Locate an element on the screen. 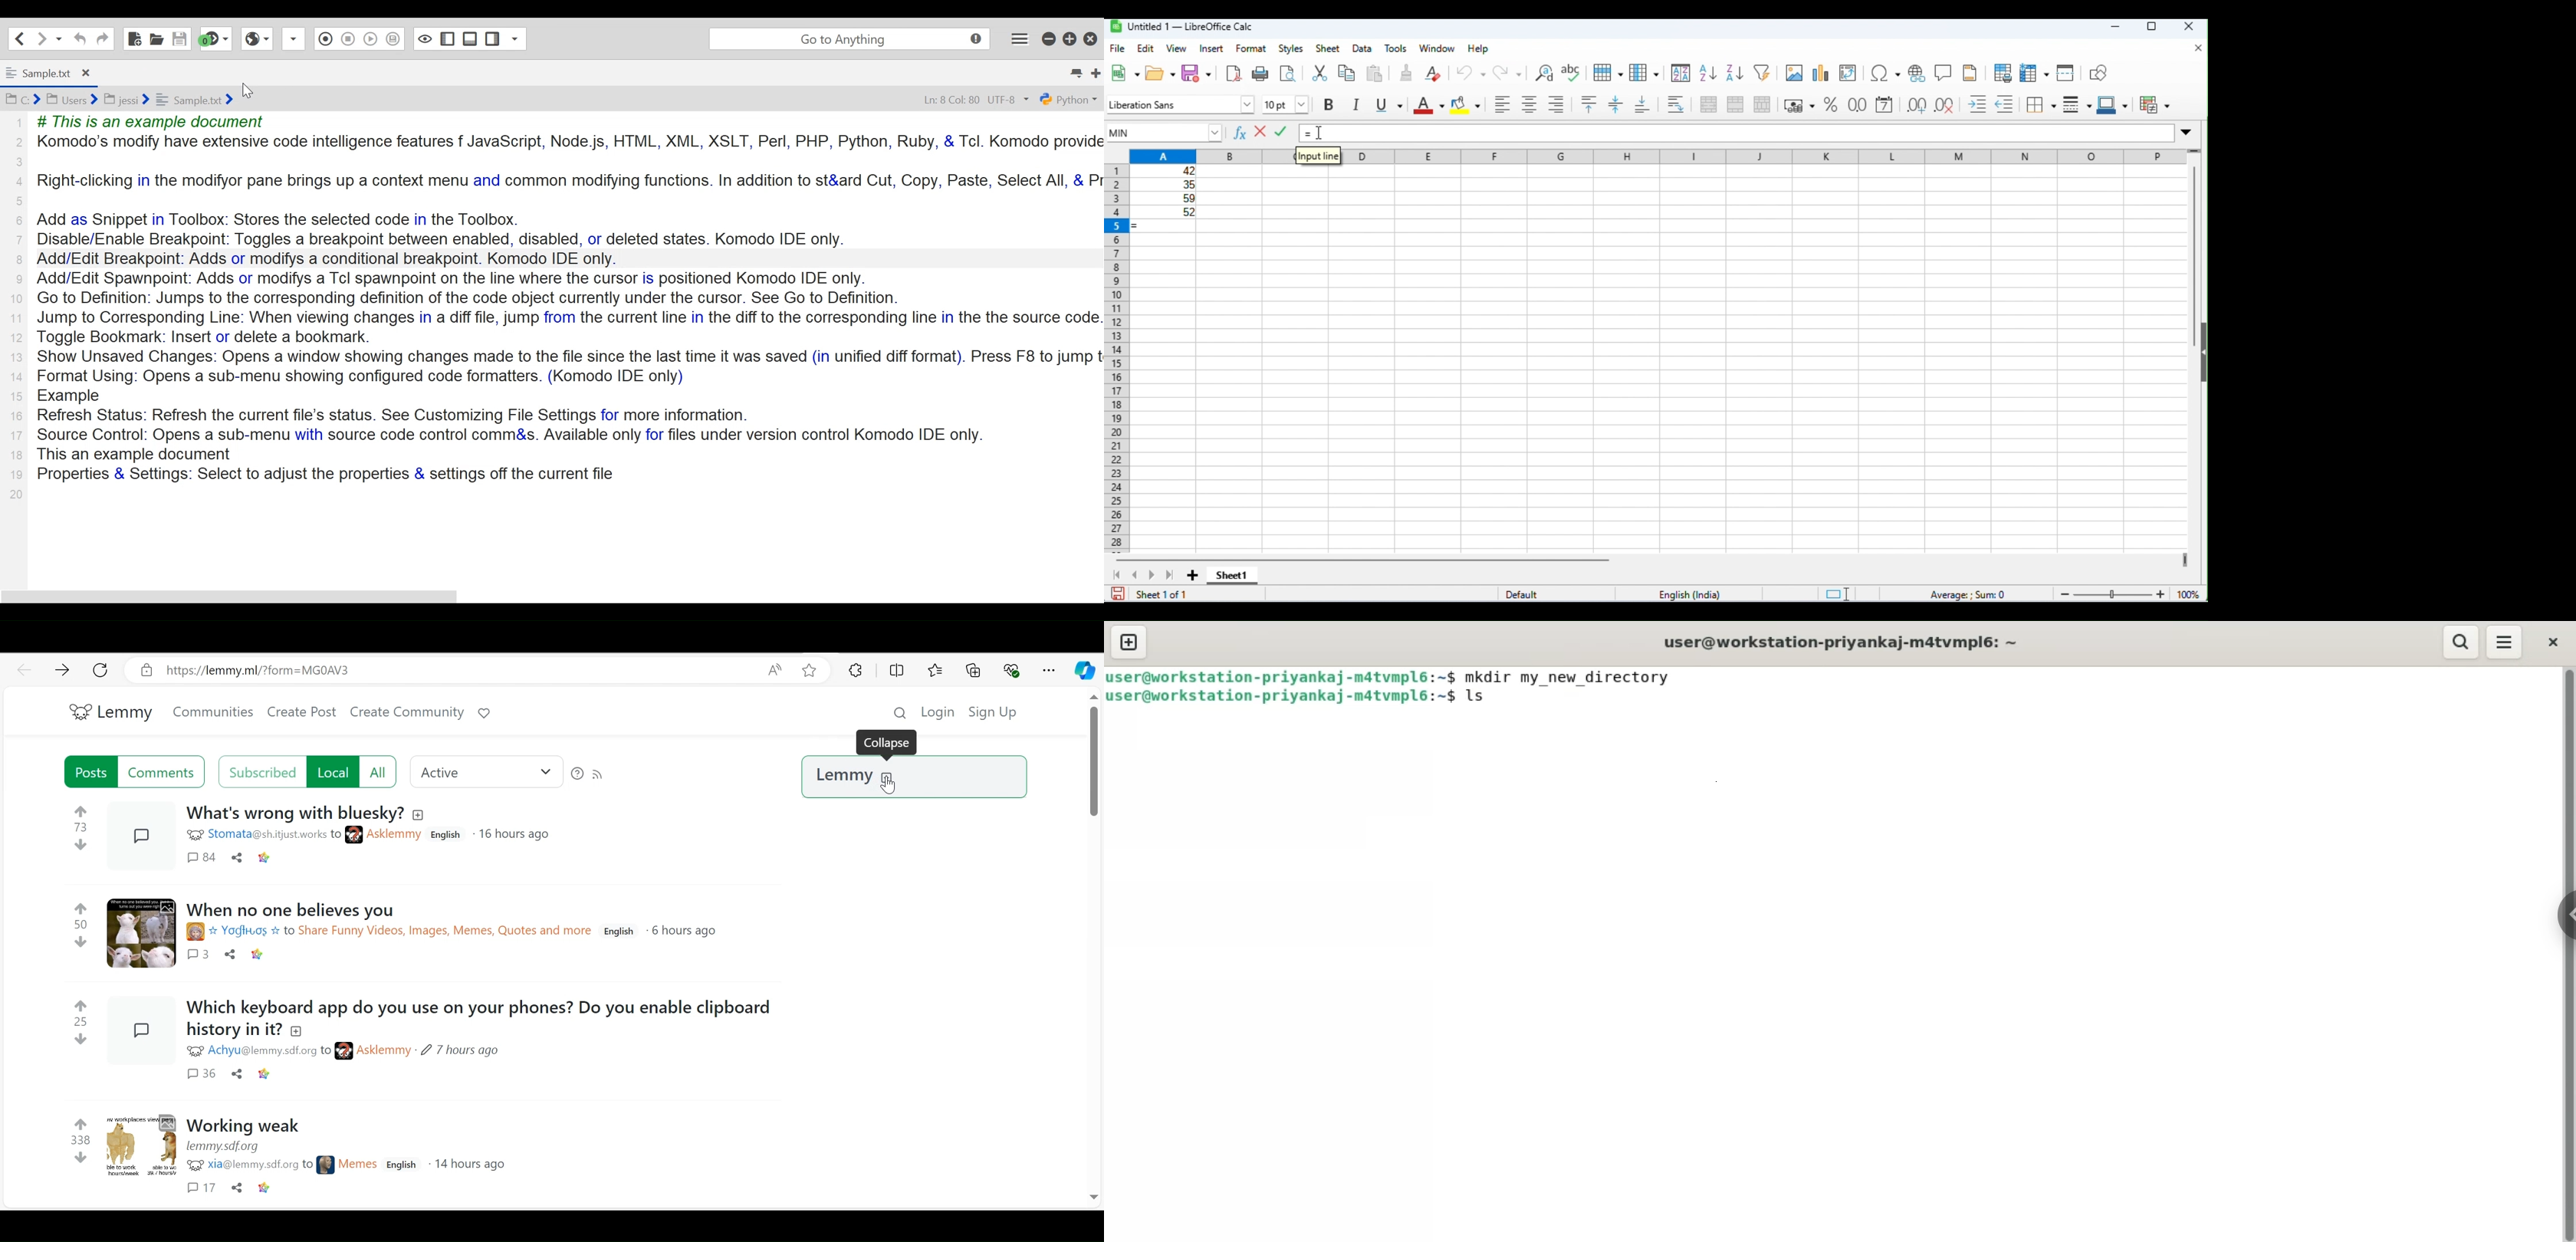 Image resolution: width=2576 pixels, height=1260 pixels. align center is located at coordinates (1528, 104).